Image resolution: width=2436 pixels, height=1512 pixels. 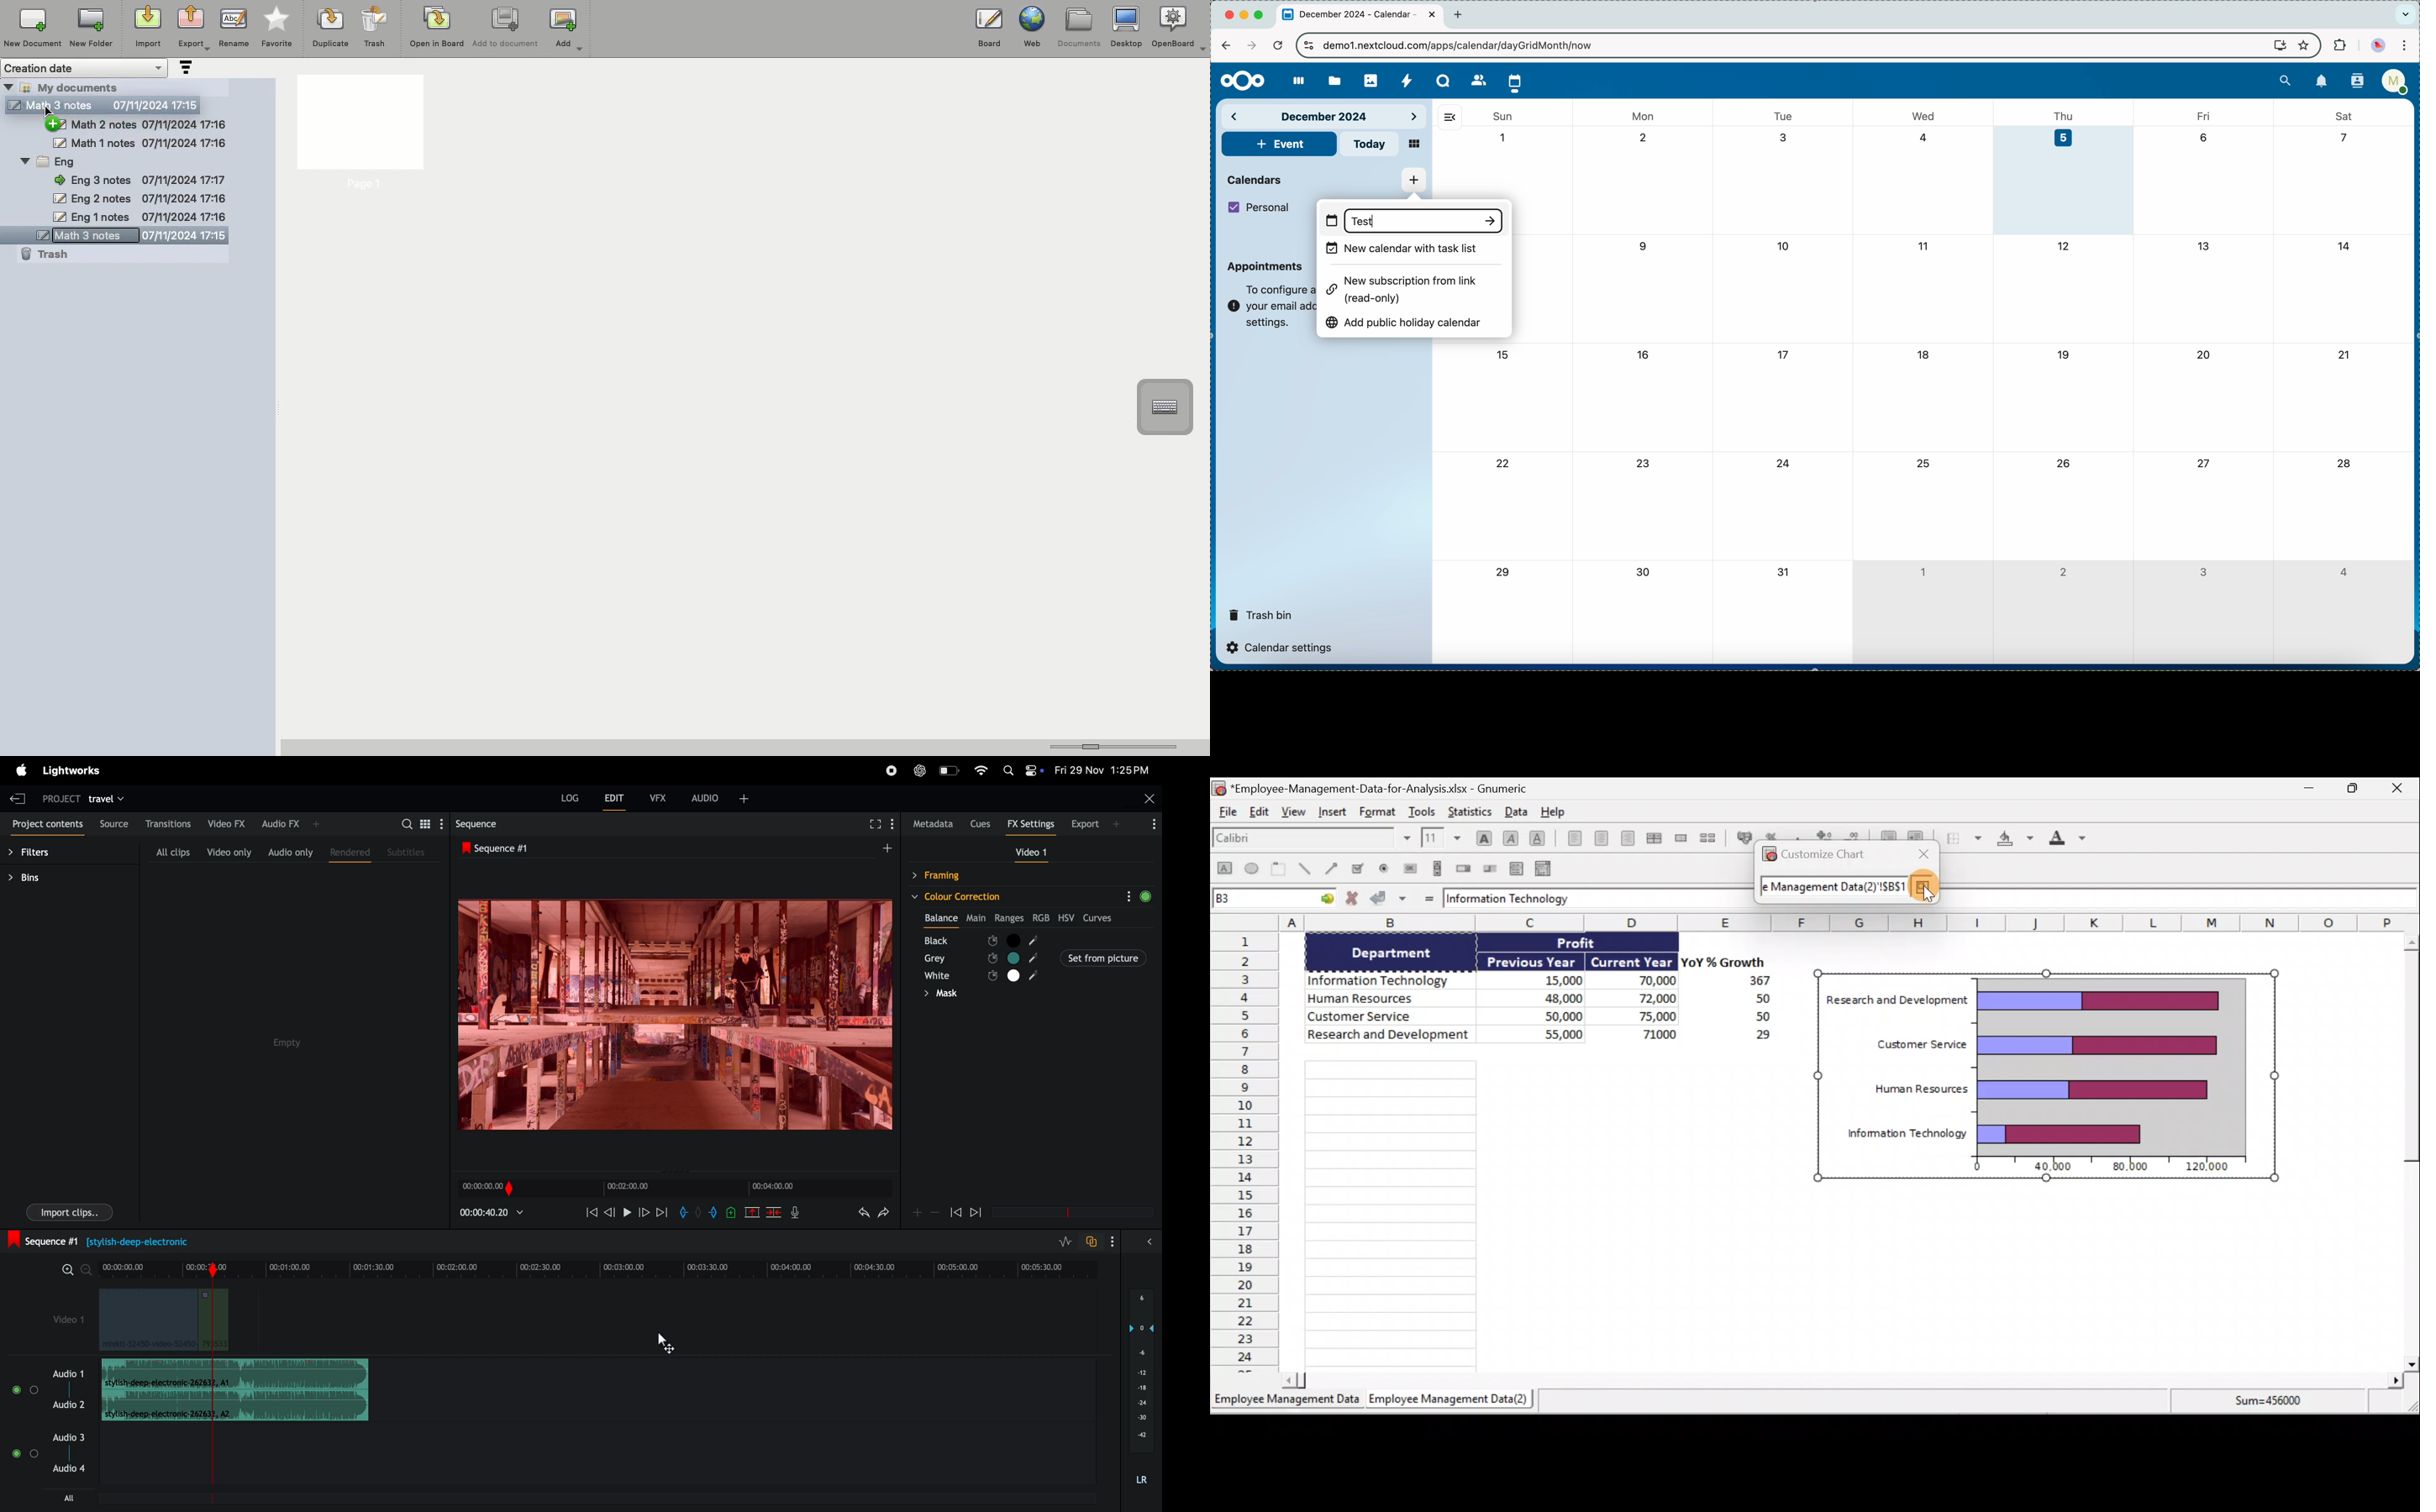 I want to click on Bold, so click(x=1482, y=833).